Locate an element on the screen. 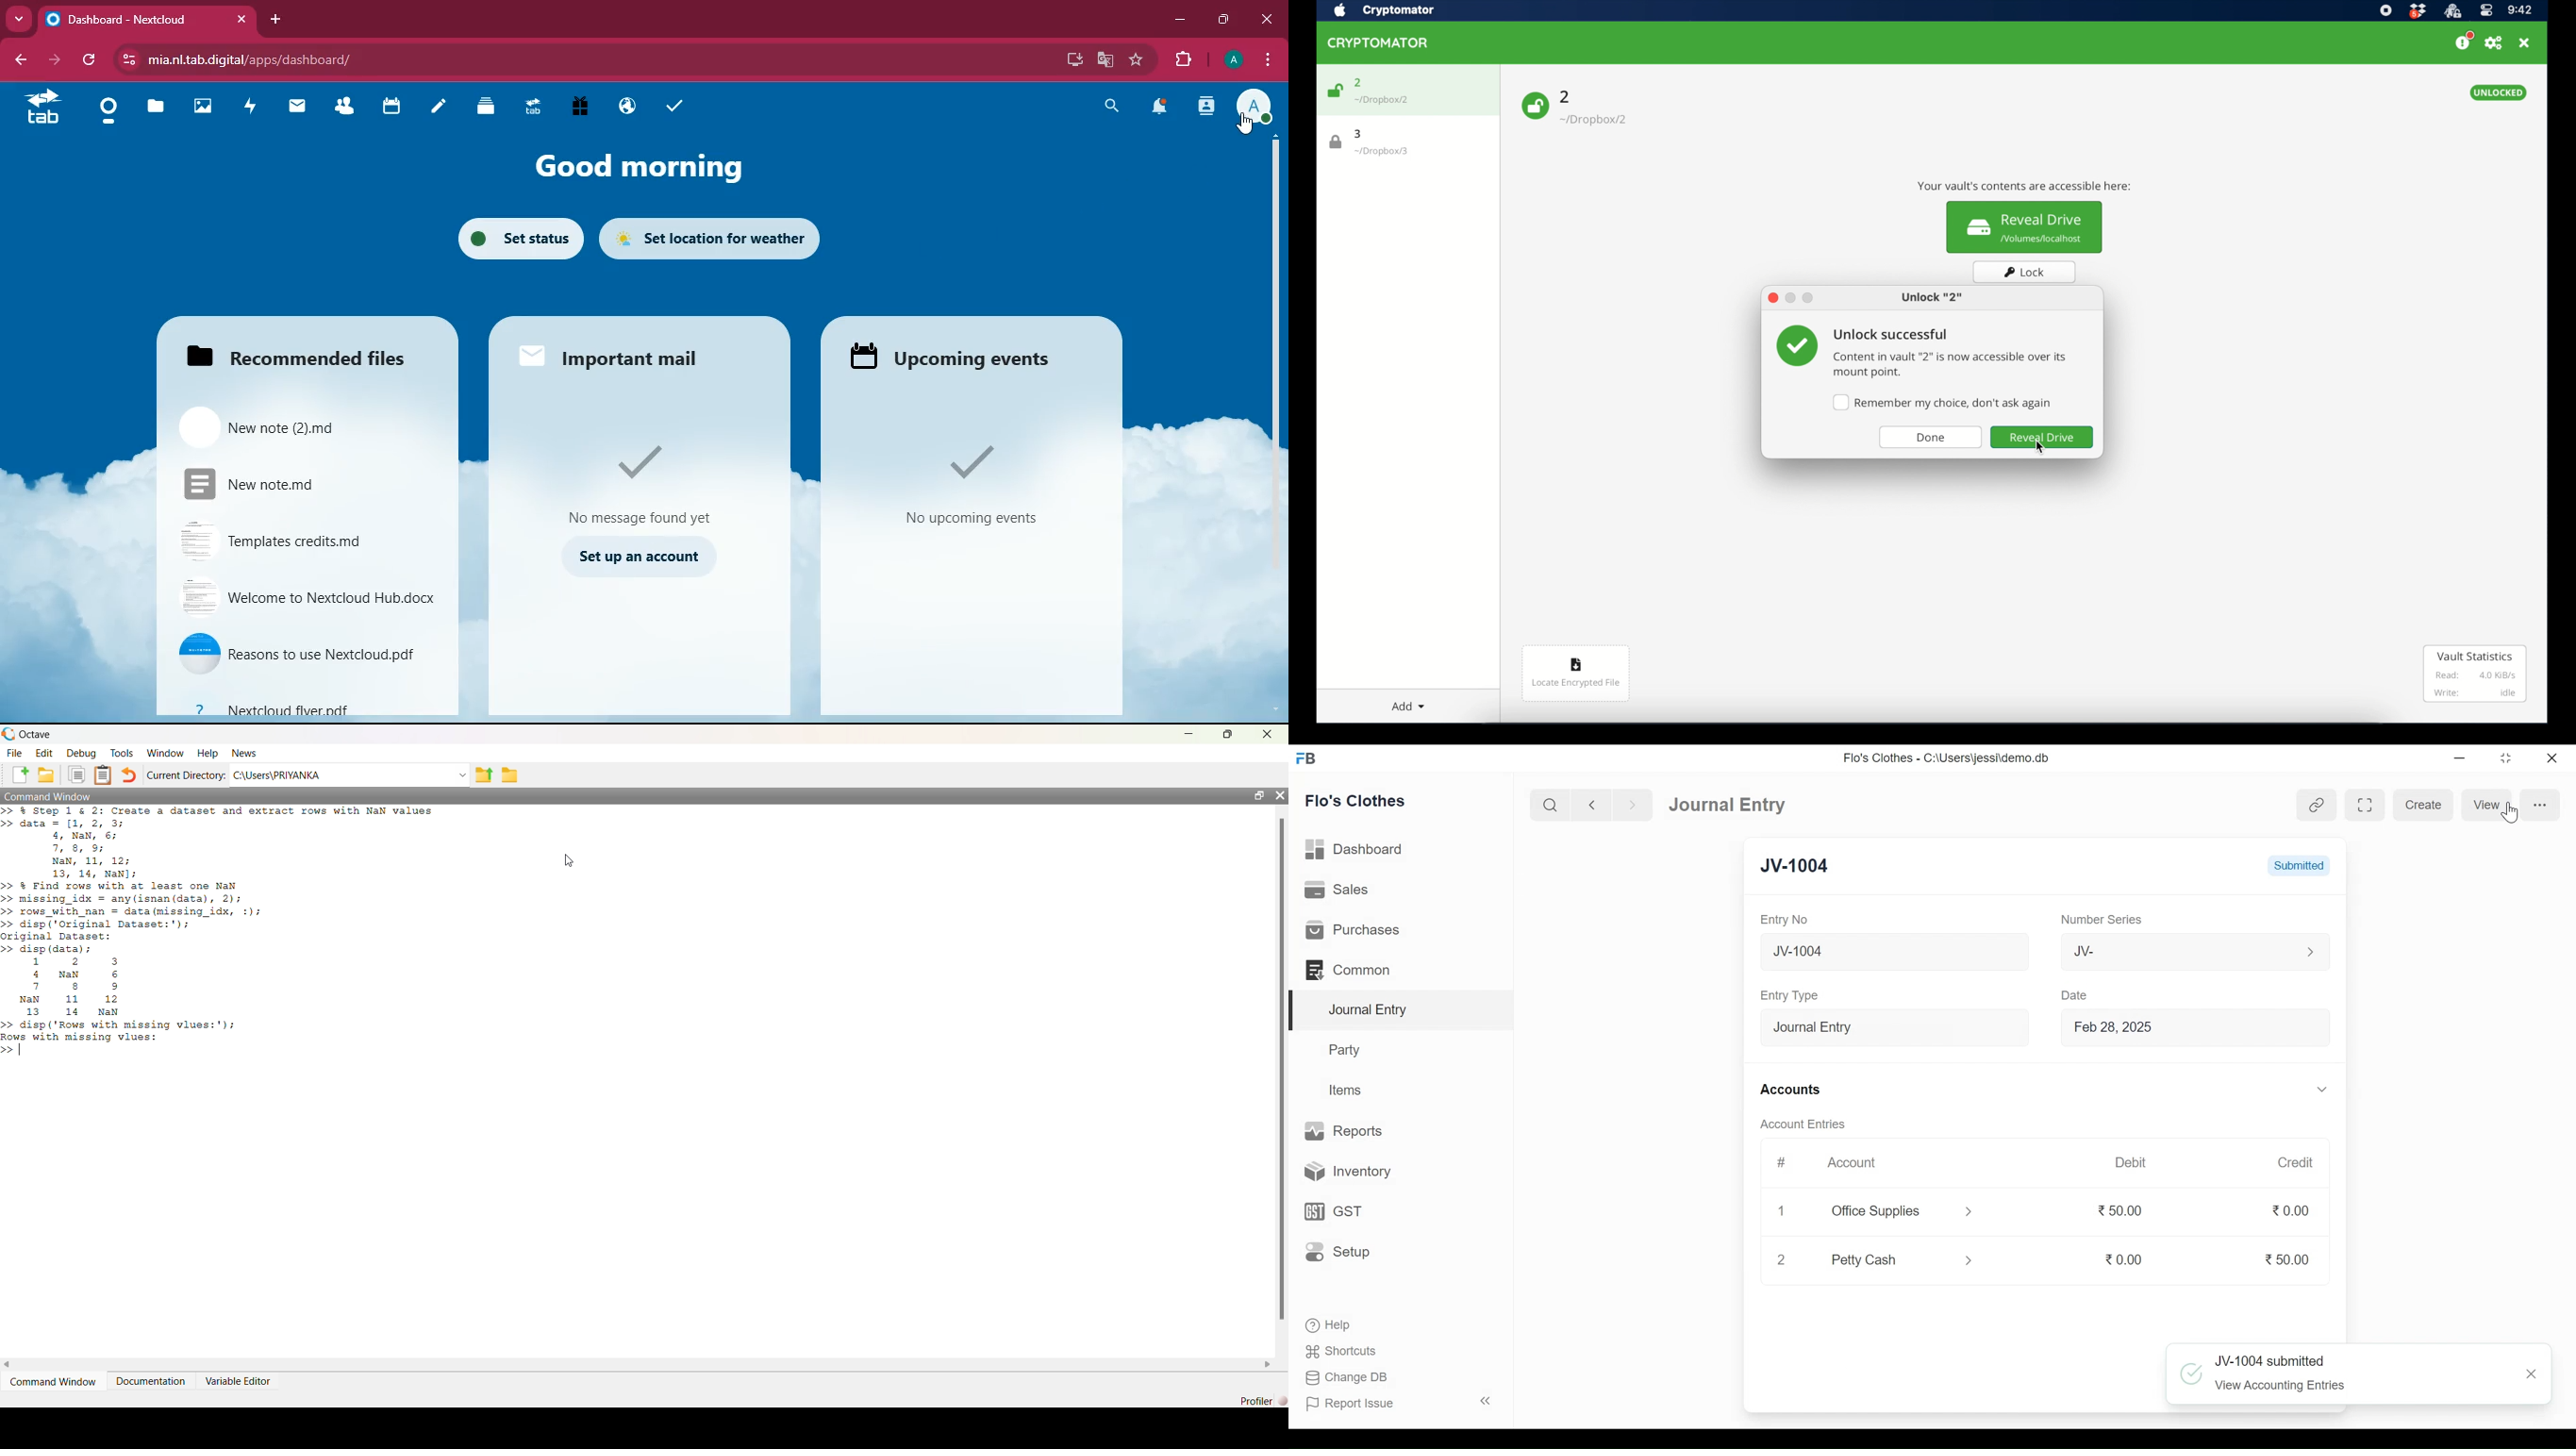  Important mail is located at coordinates (621, 358).